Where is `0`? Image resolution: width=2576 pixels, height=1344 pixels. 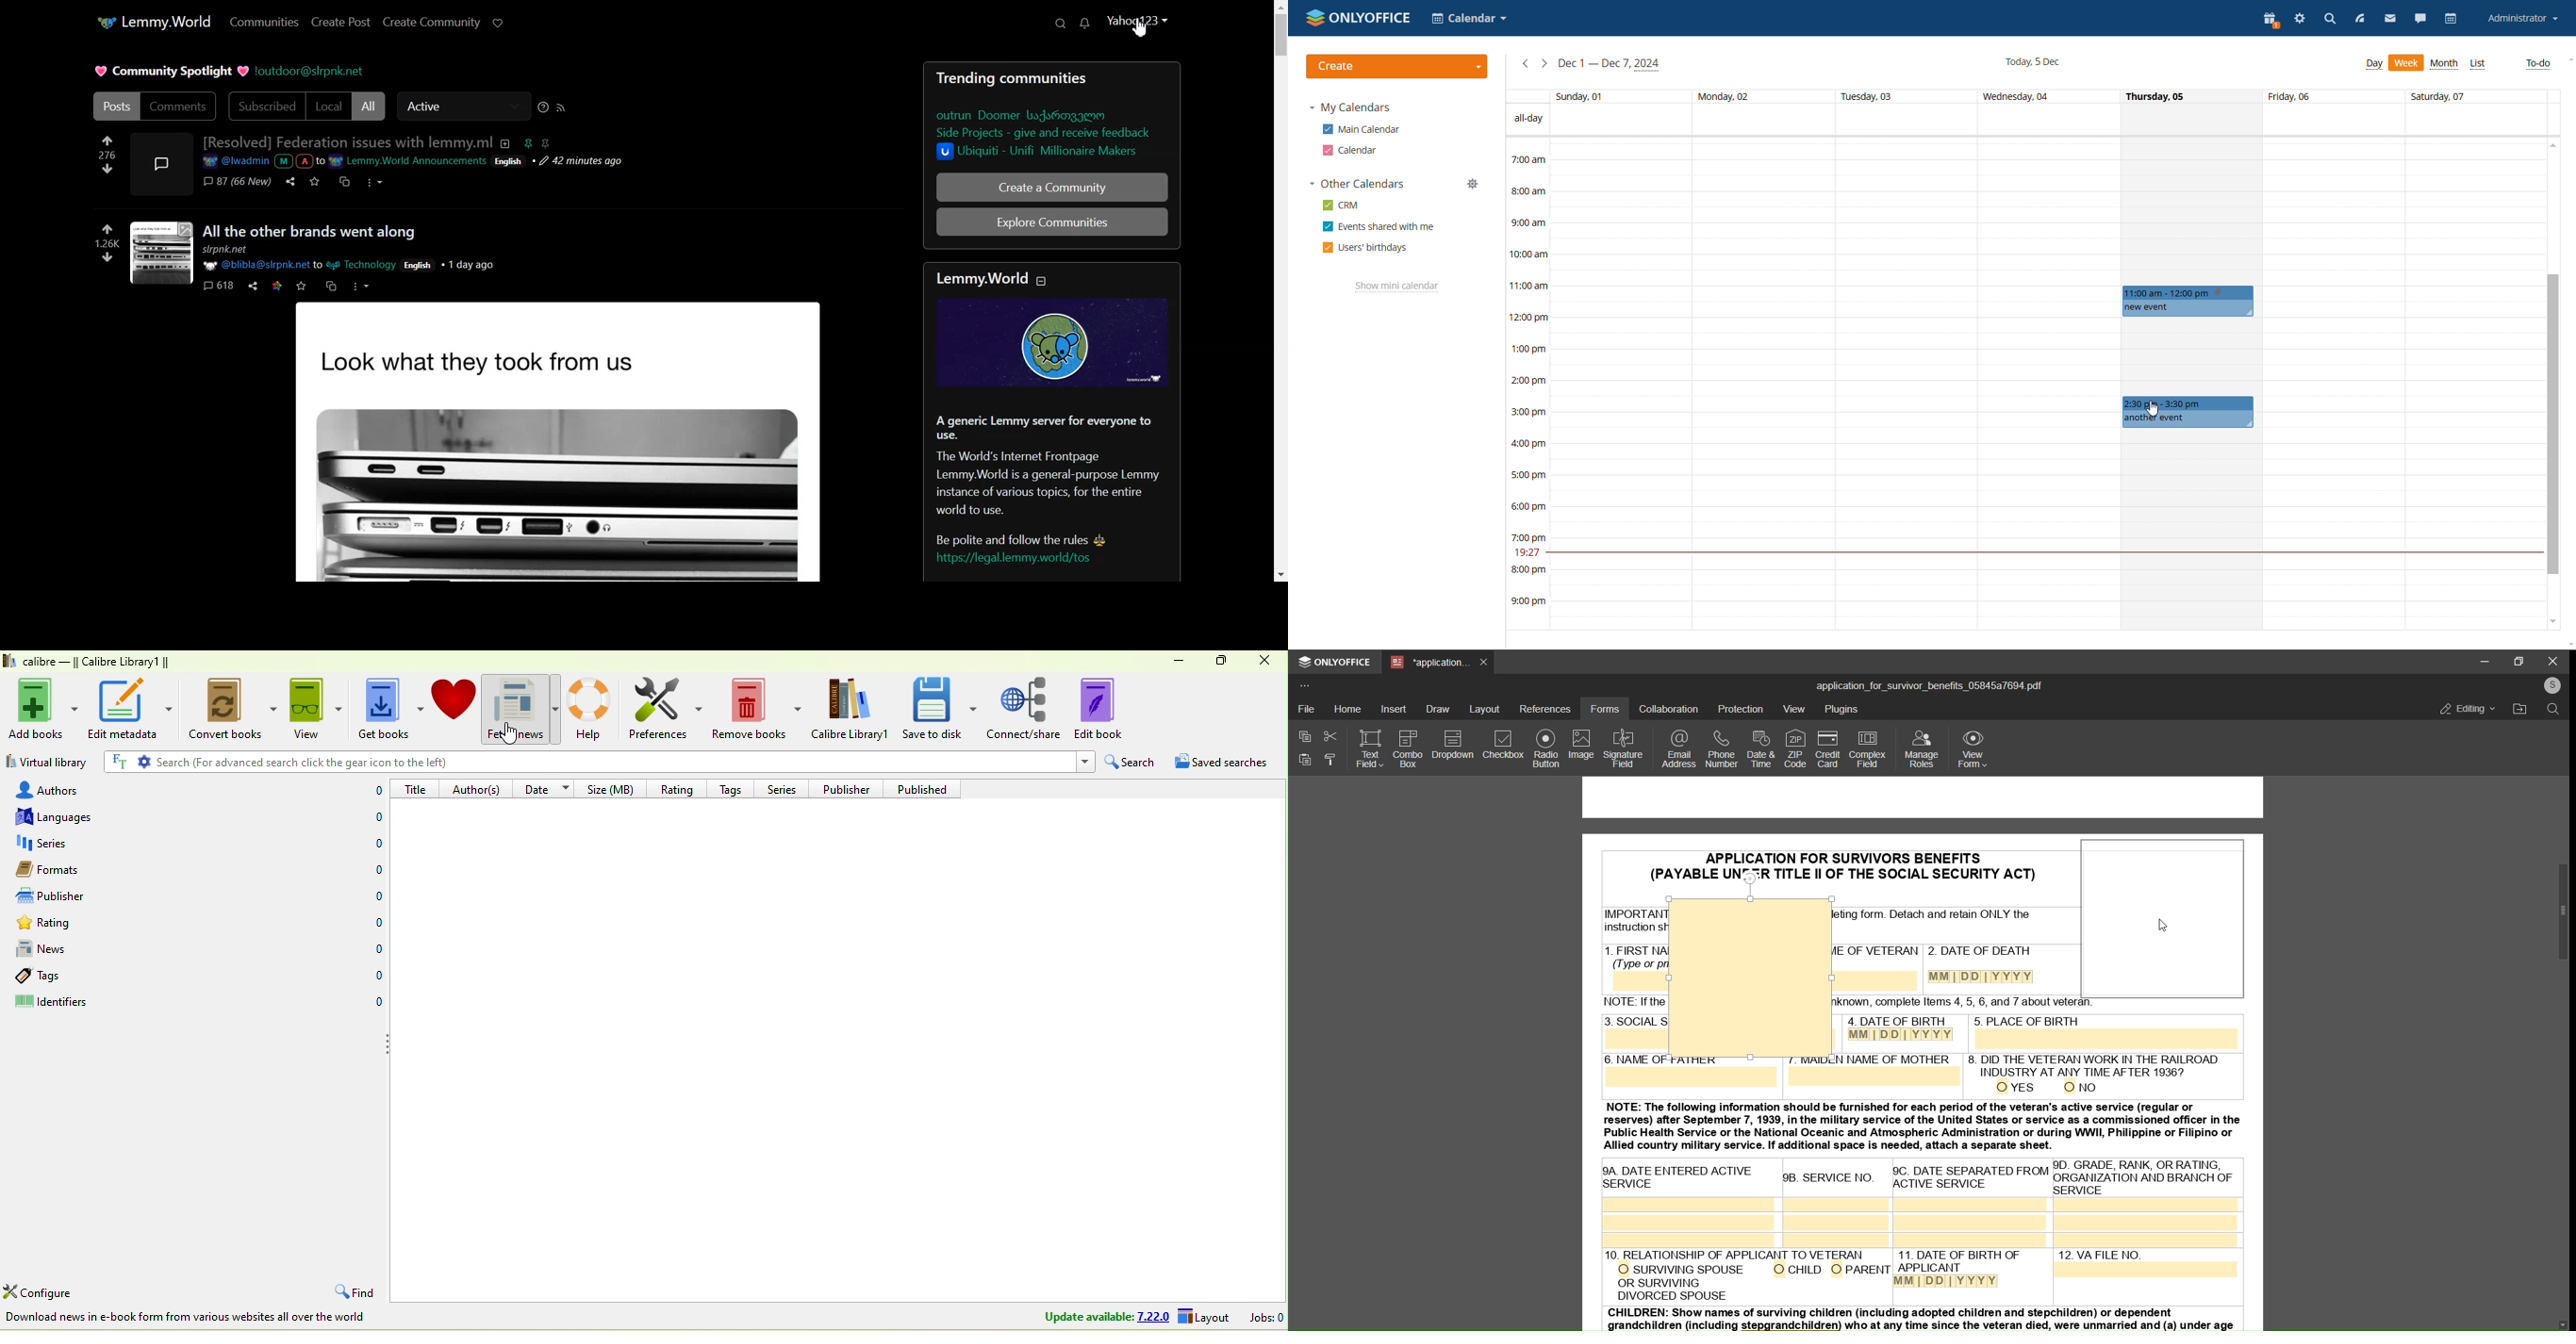
0 is located at coordinates (376, 843).